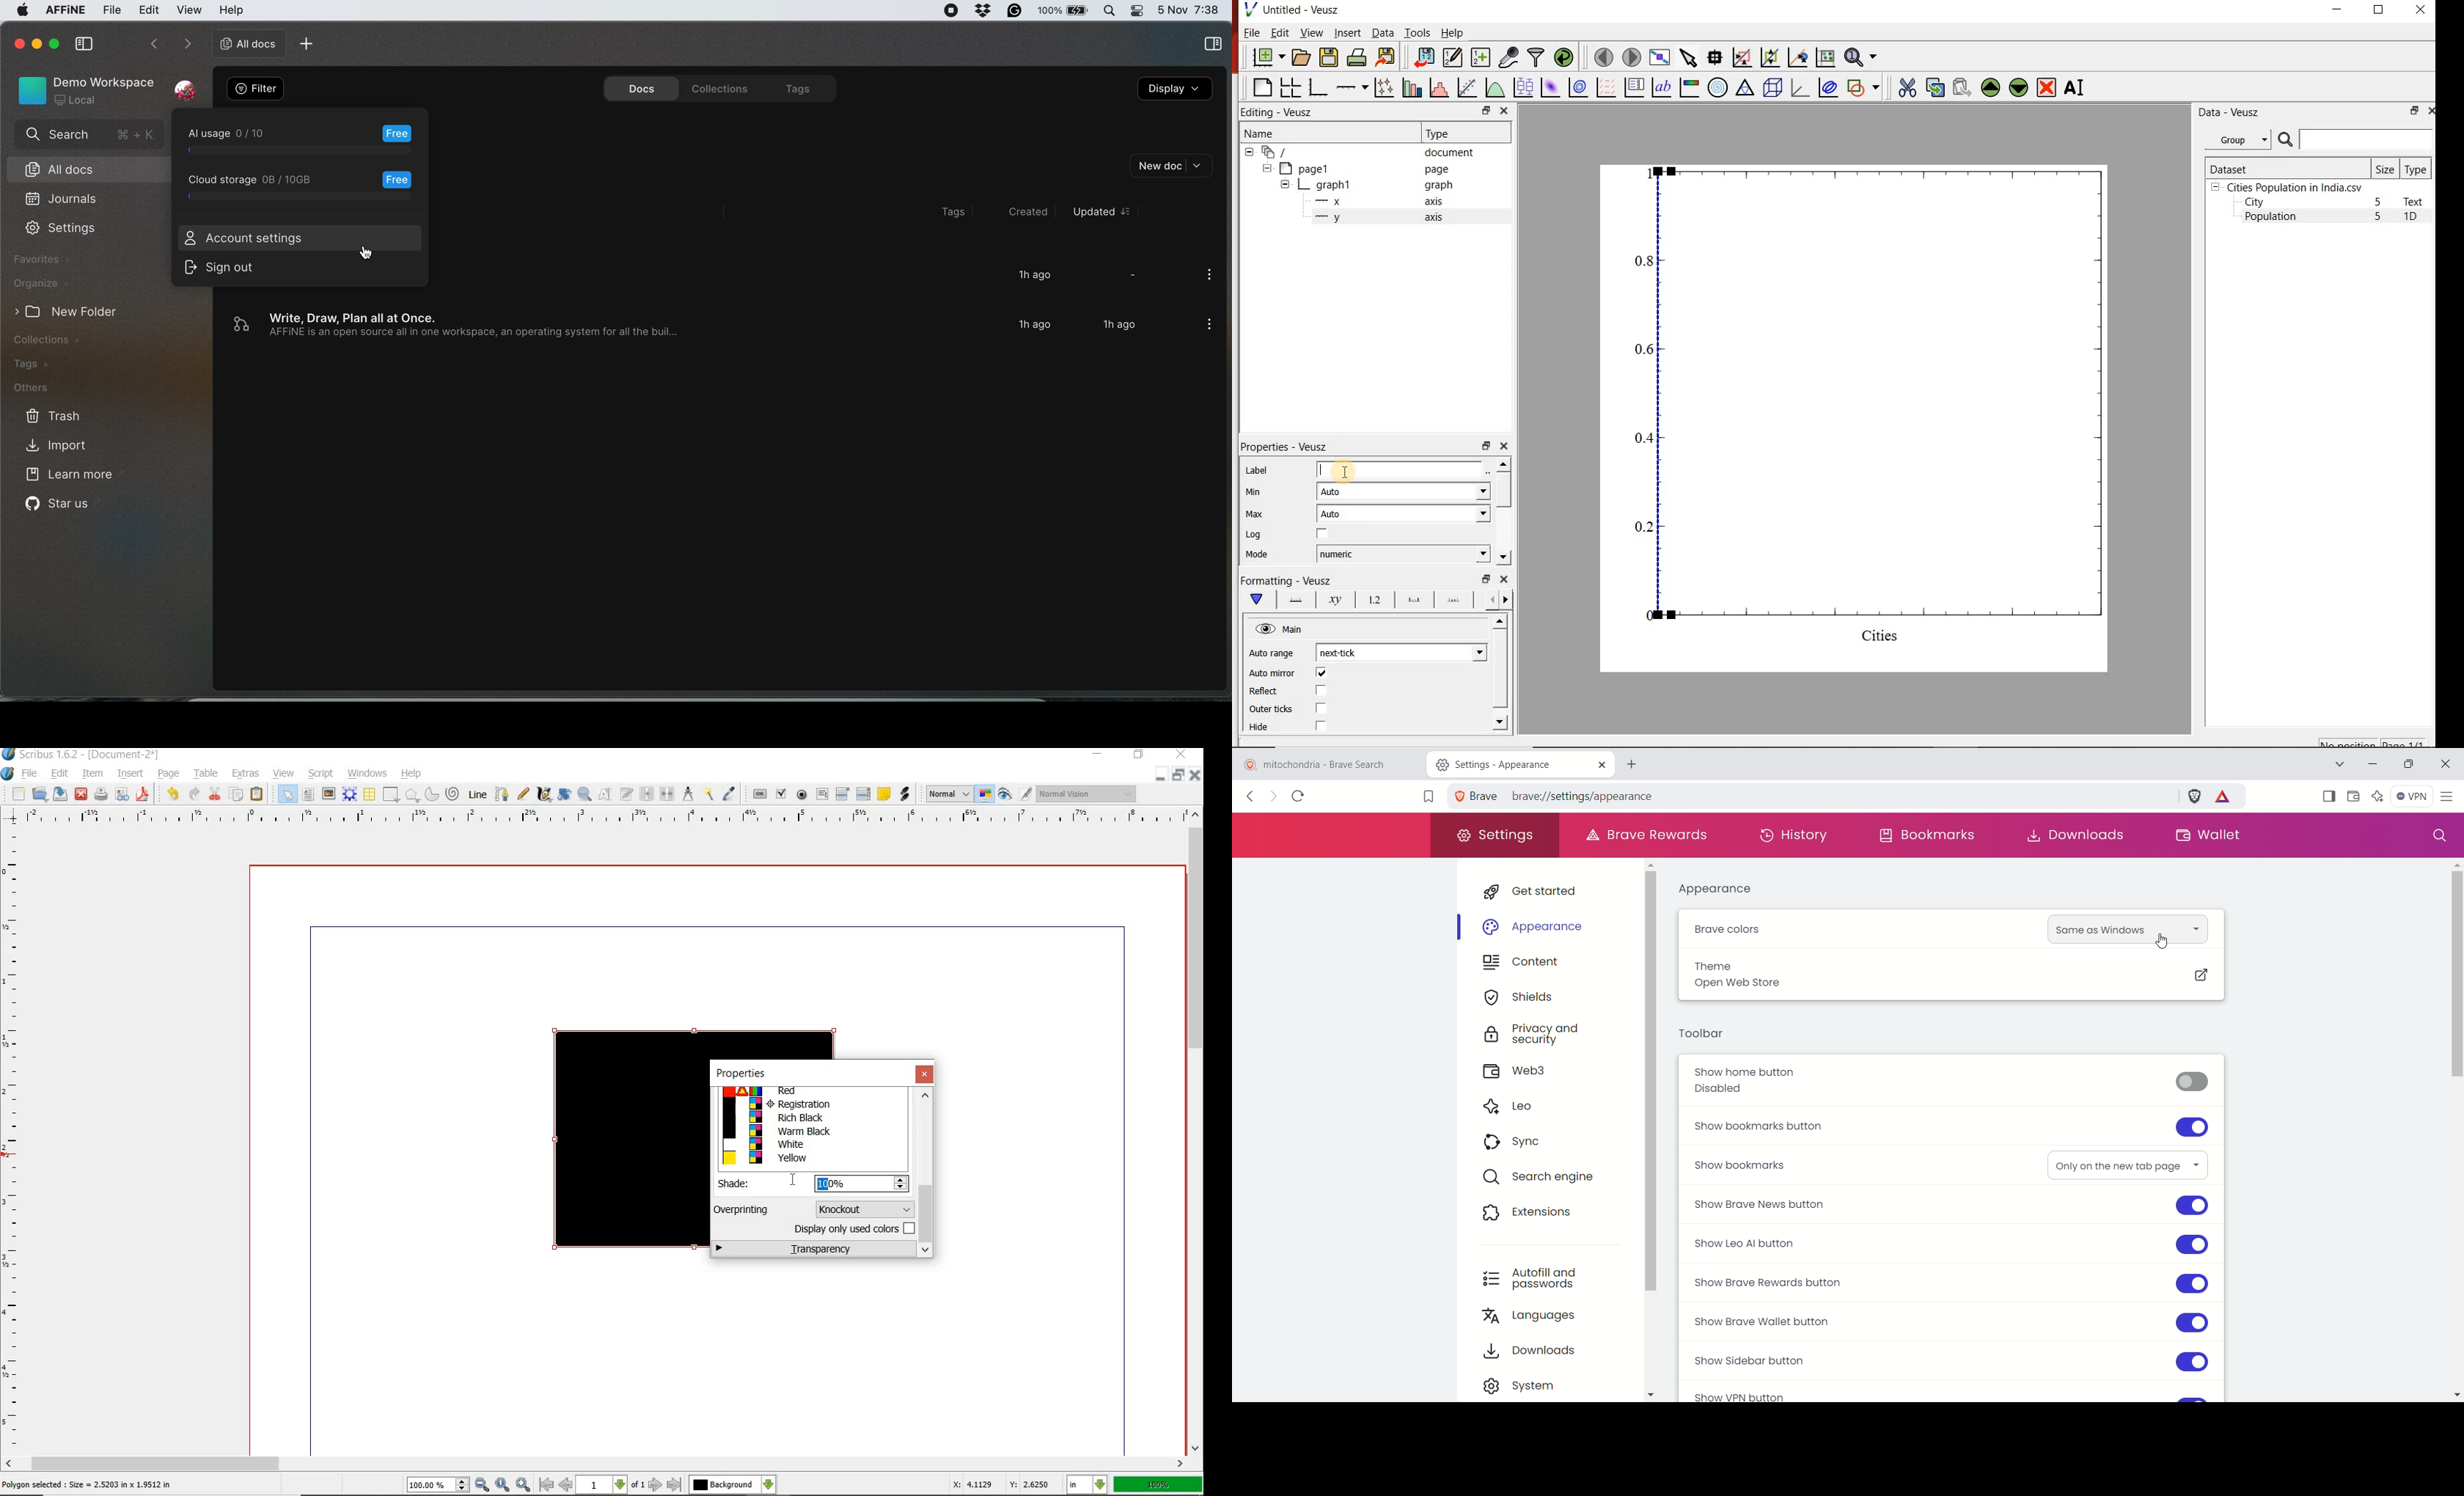 This screenshot has width=2464, height=1512. Describe the element at coordinates (184, 45) in the screenshot. I see `forward` at that location.